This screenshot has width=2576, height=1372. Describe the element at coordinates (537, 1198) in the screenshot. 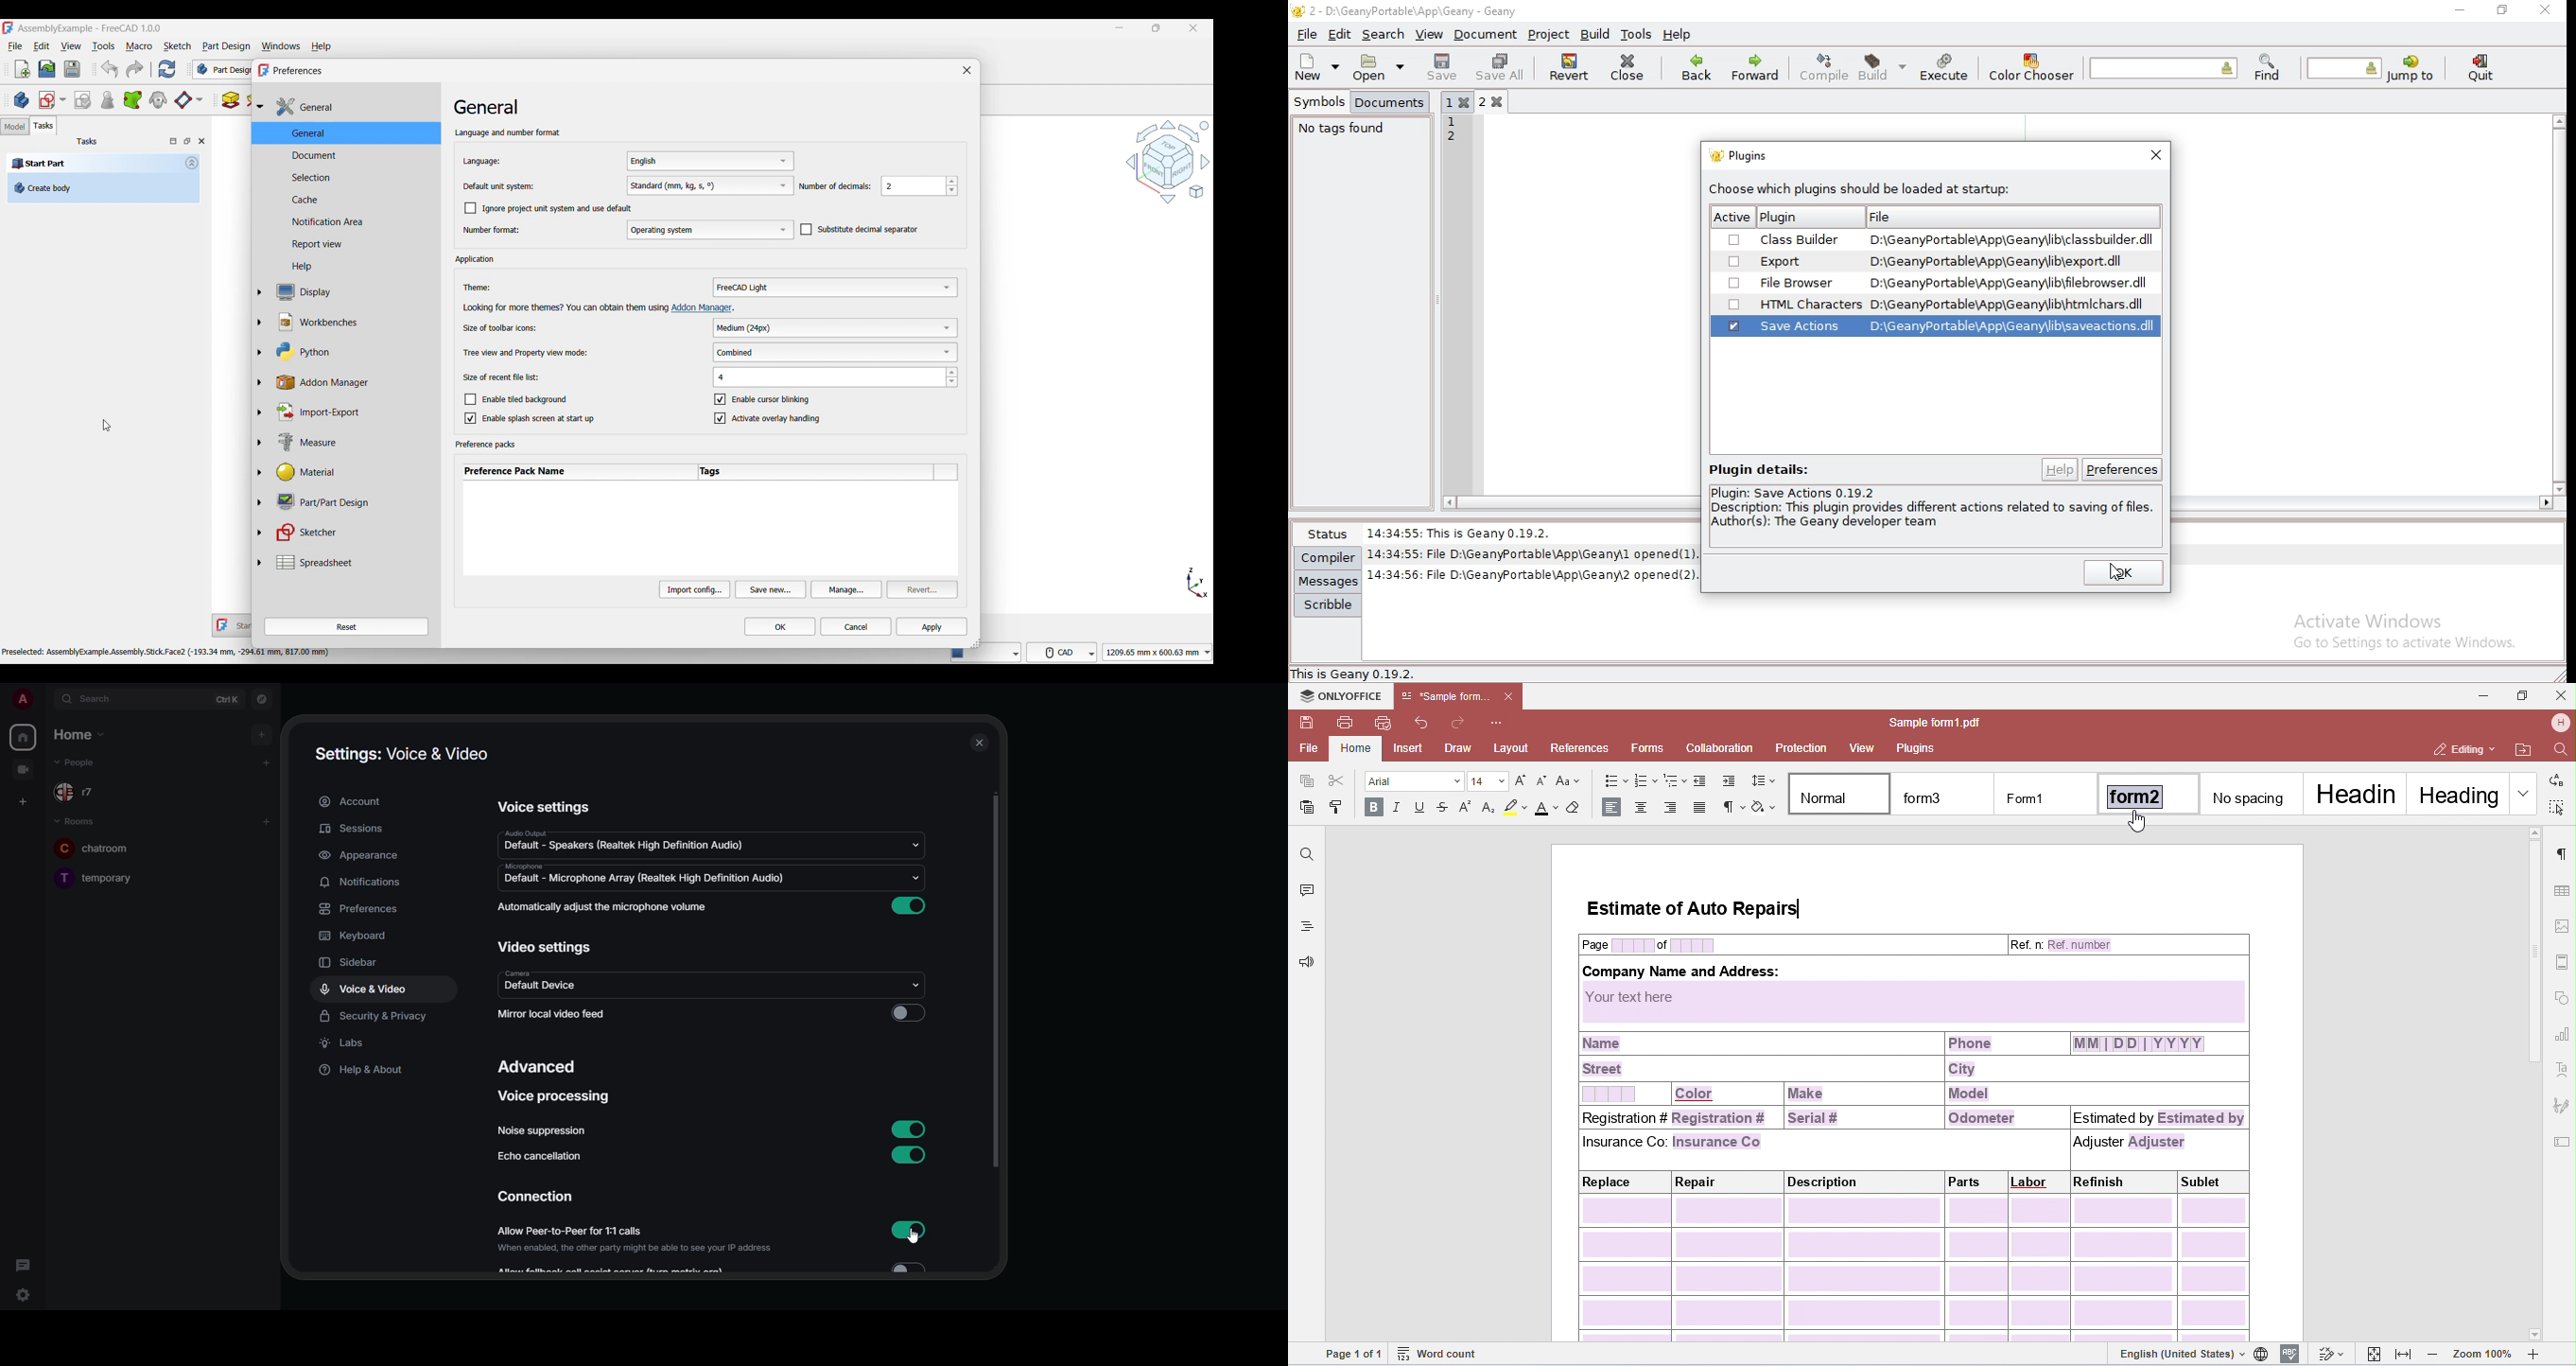

I see `connection` at that location.